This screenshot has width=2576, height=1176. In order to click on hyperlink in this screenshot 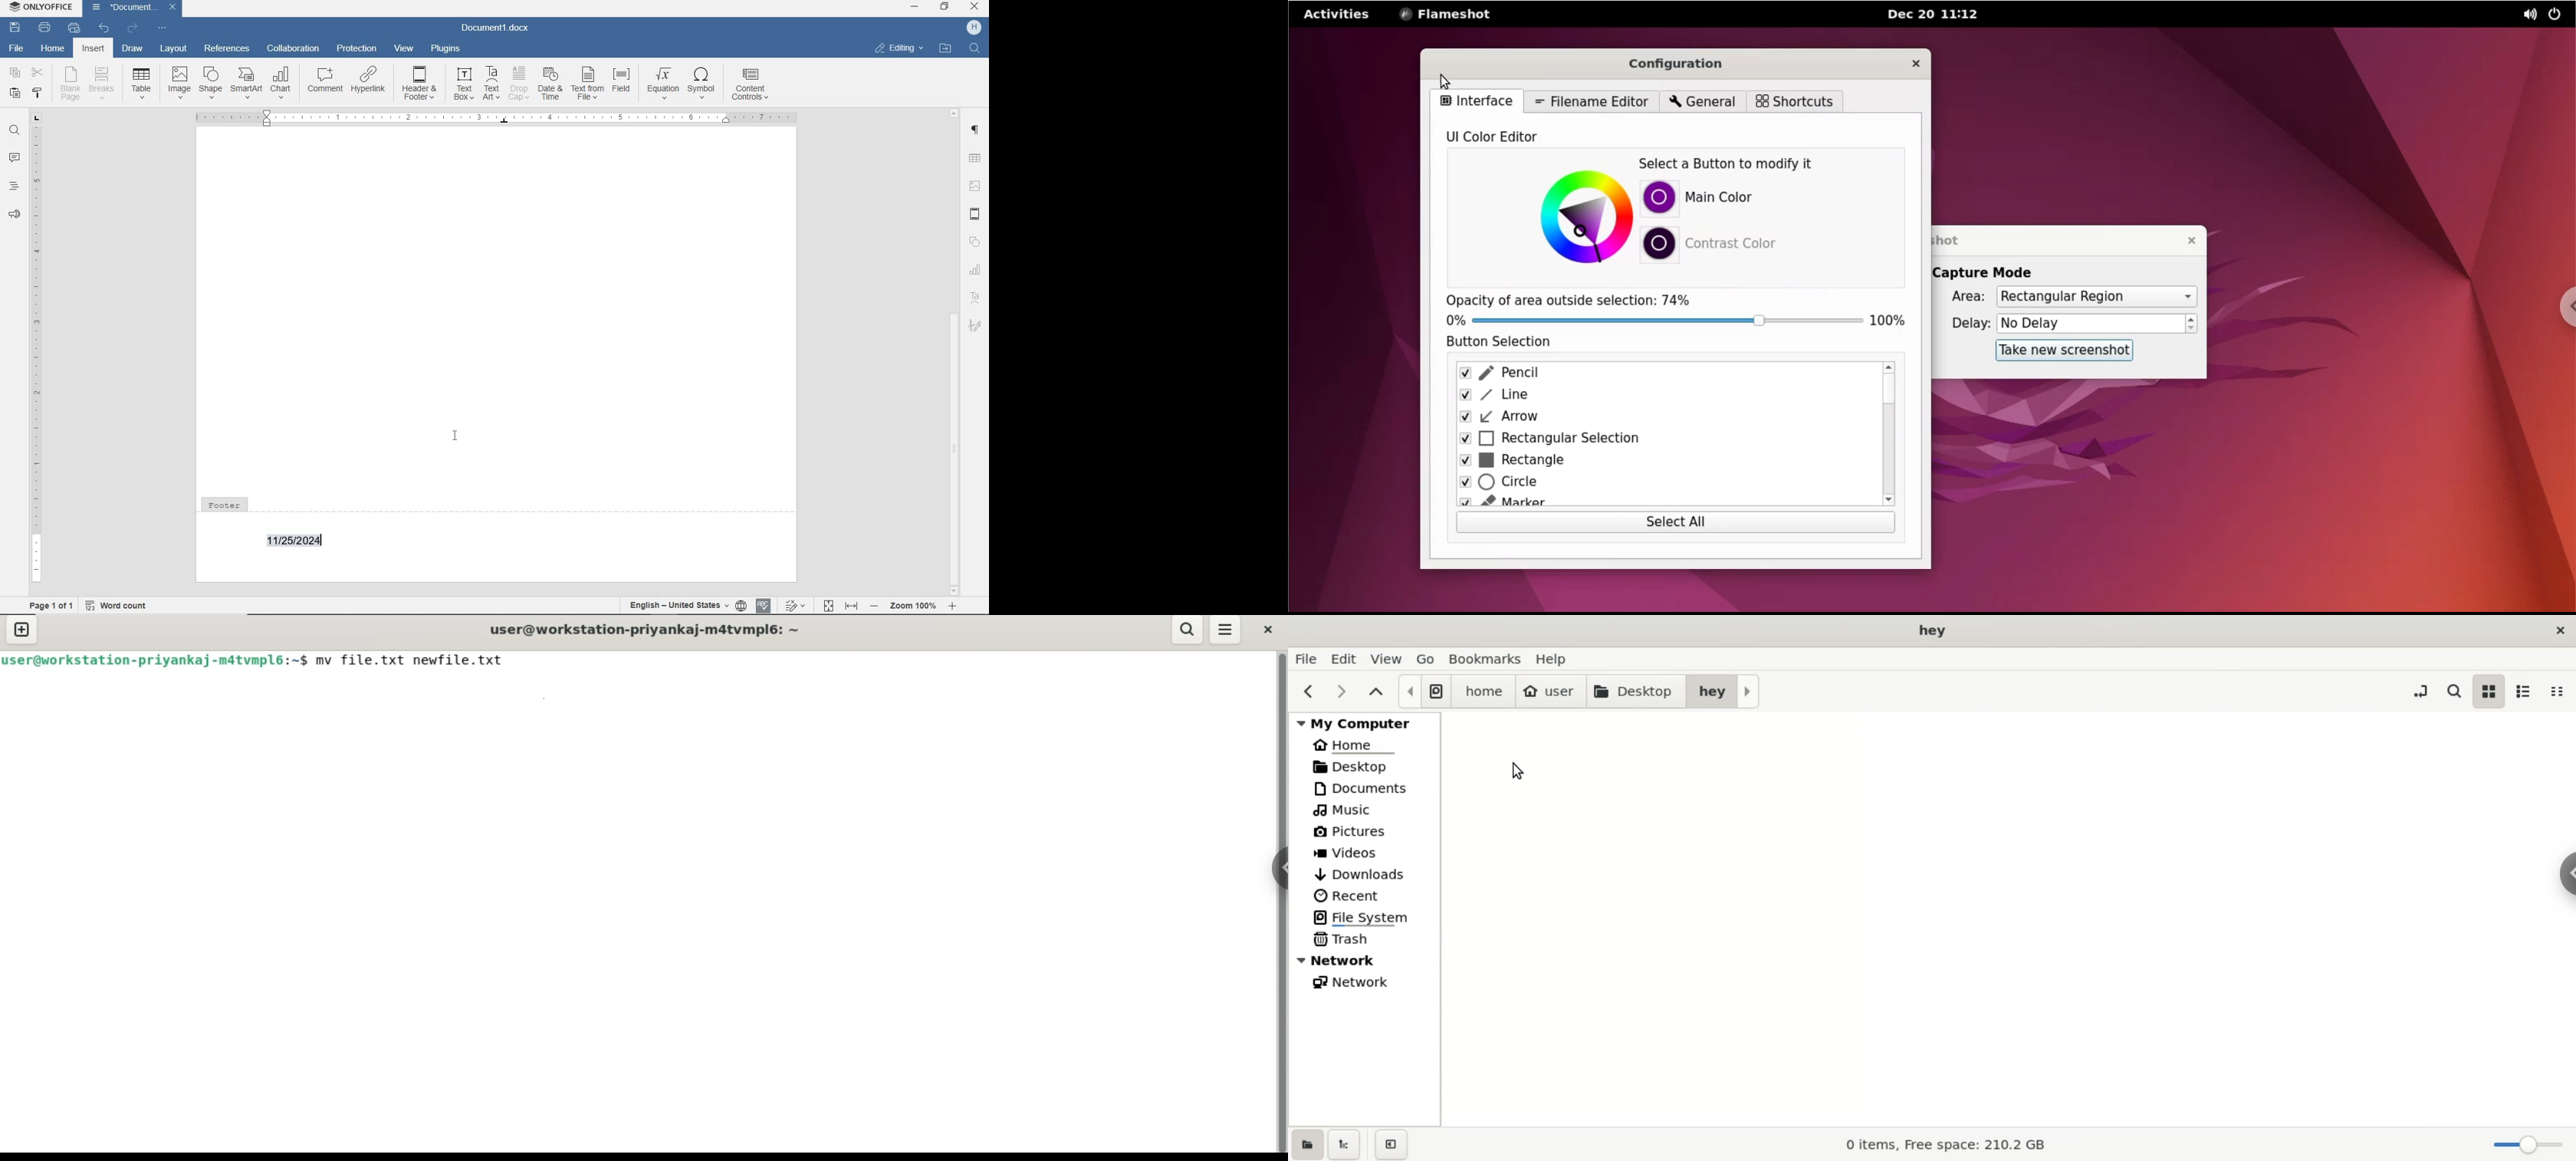, I will do `click(368, 78)`.